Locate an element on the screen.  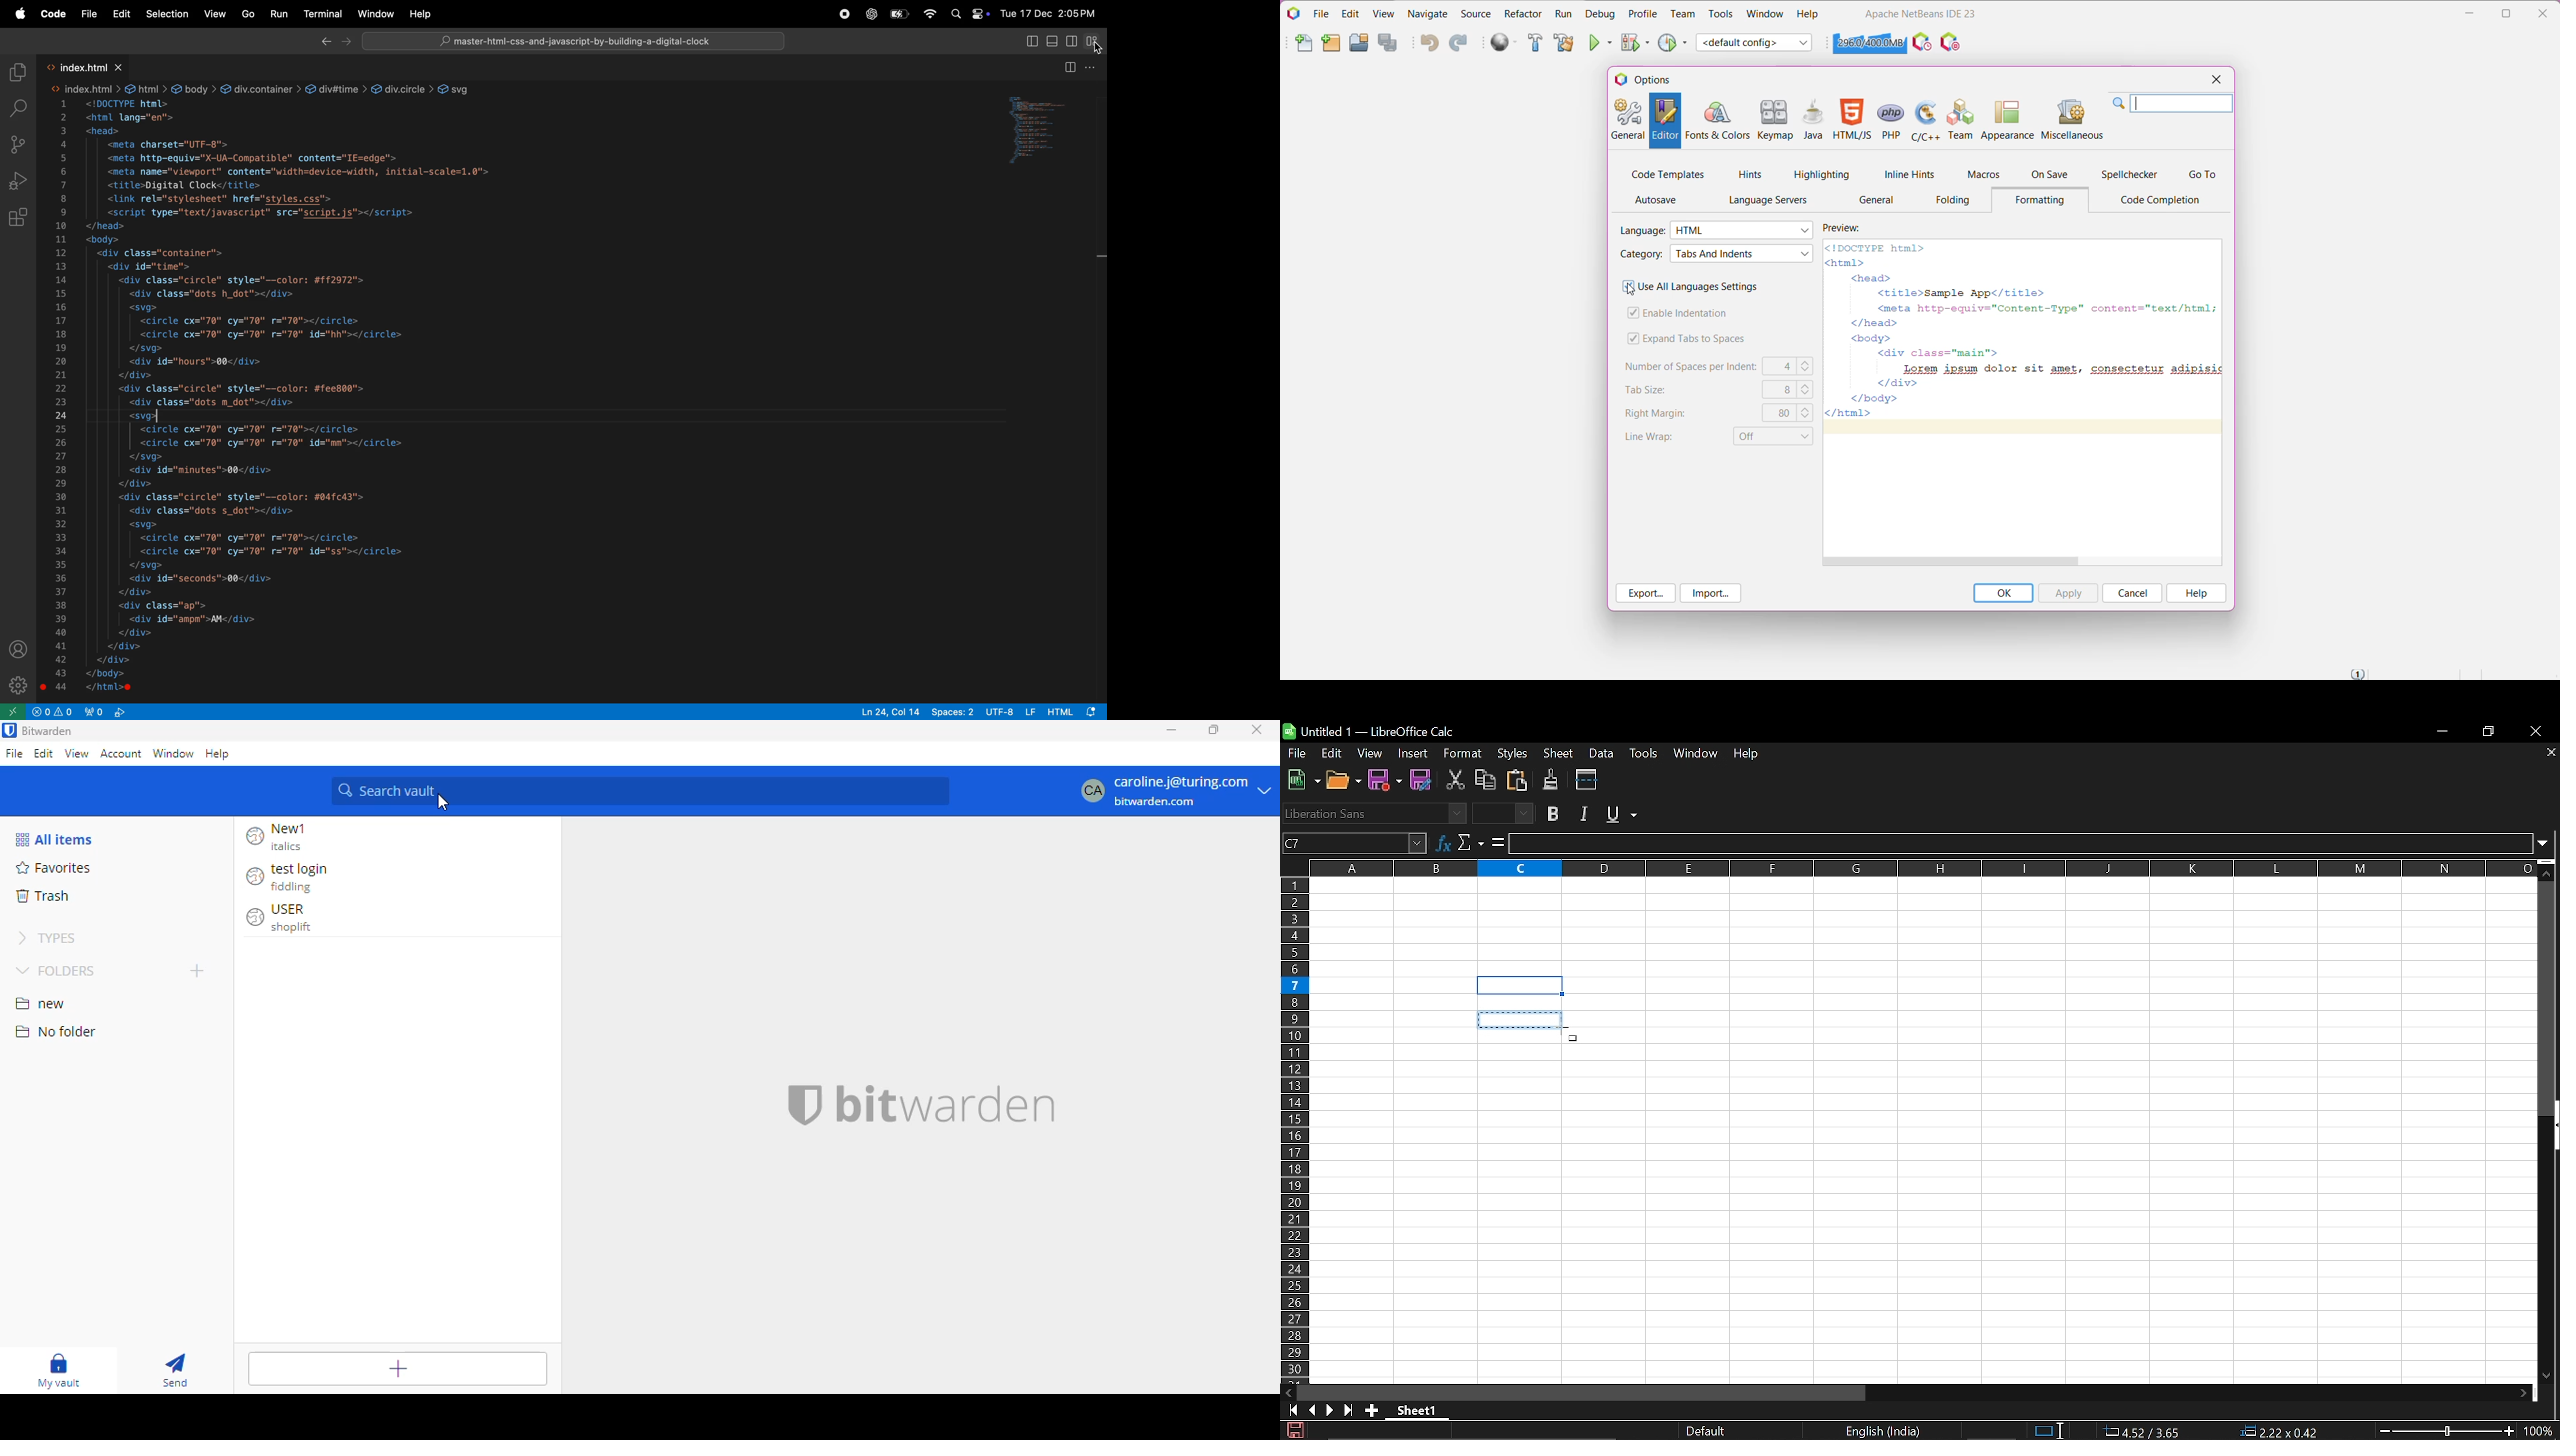
Move down is located at coordinates (2547, 1377).